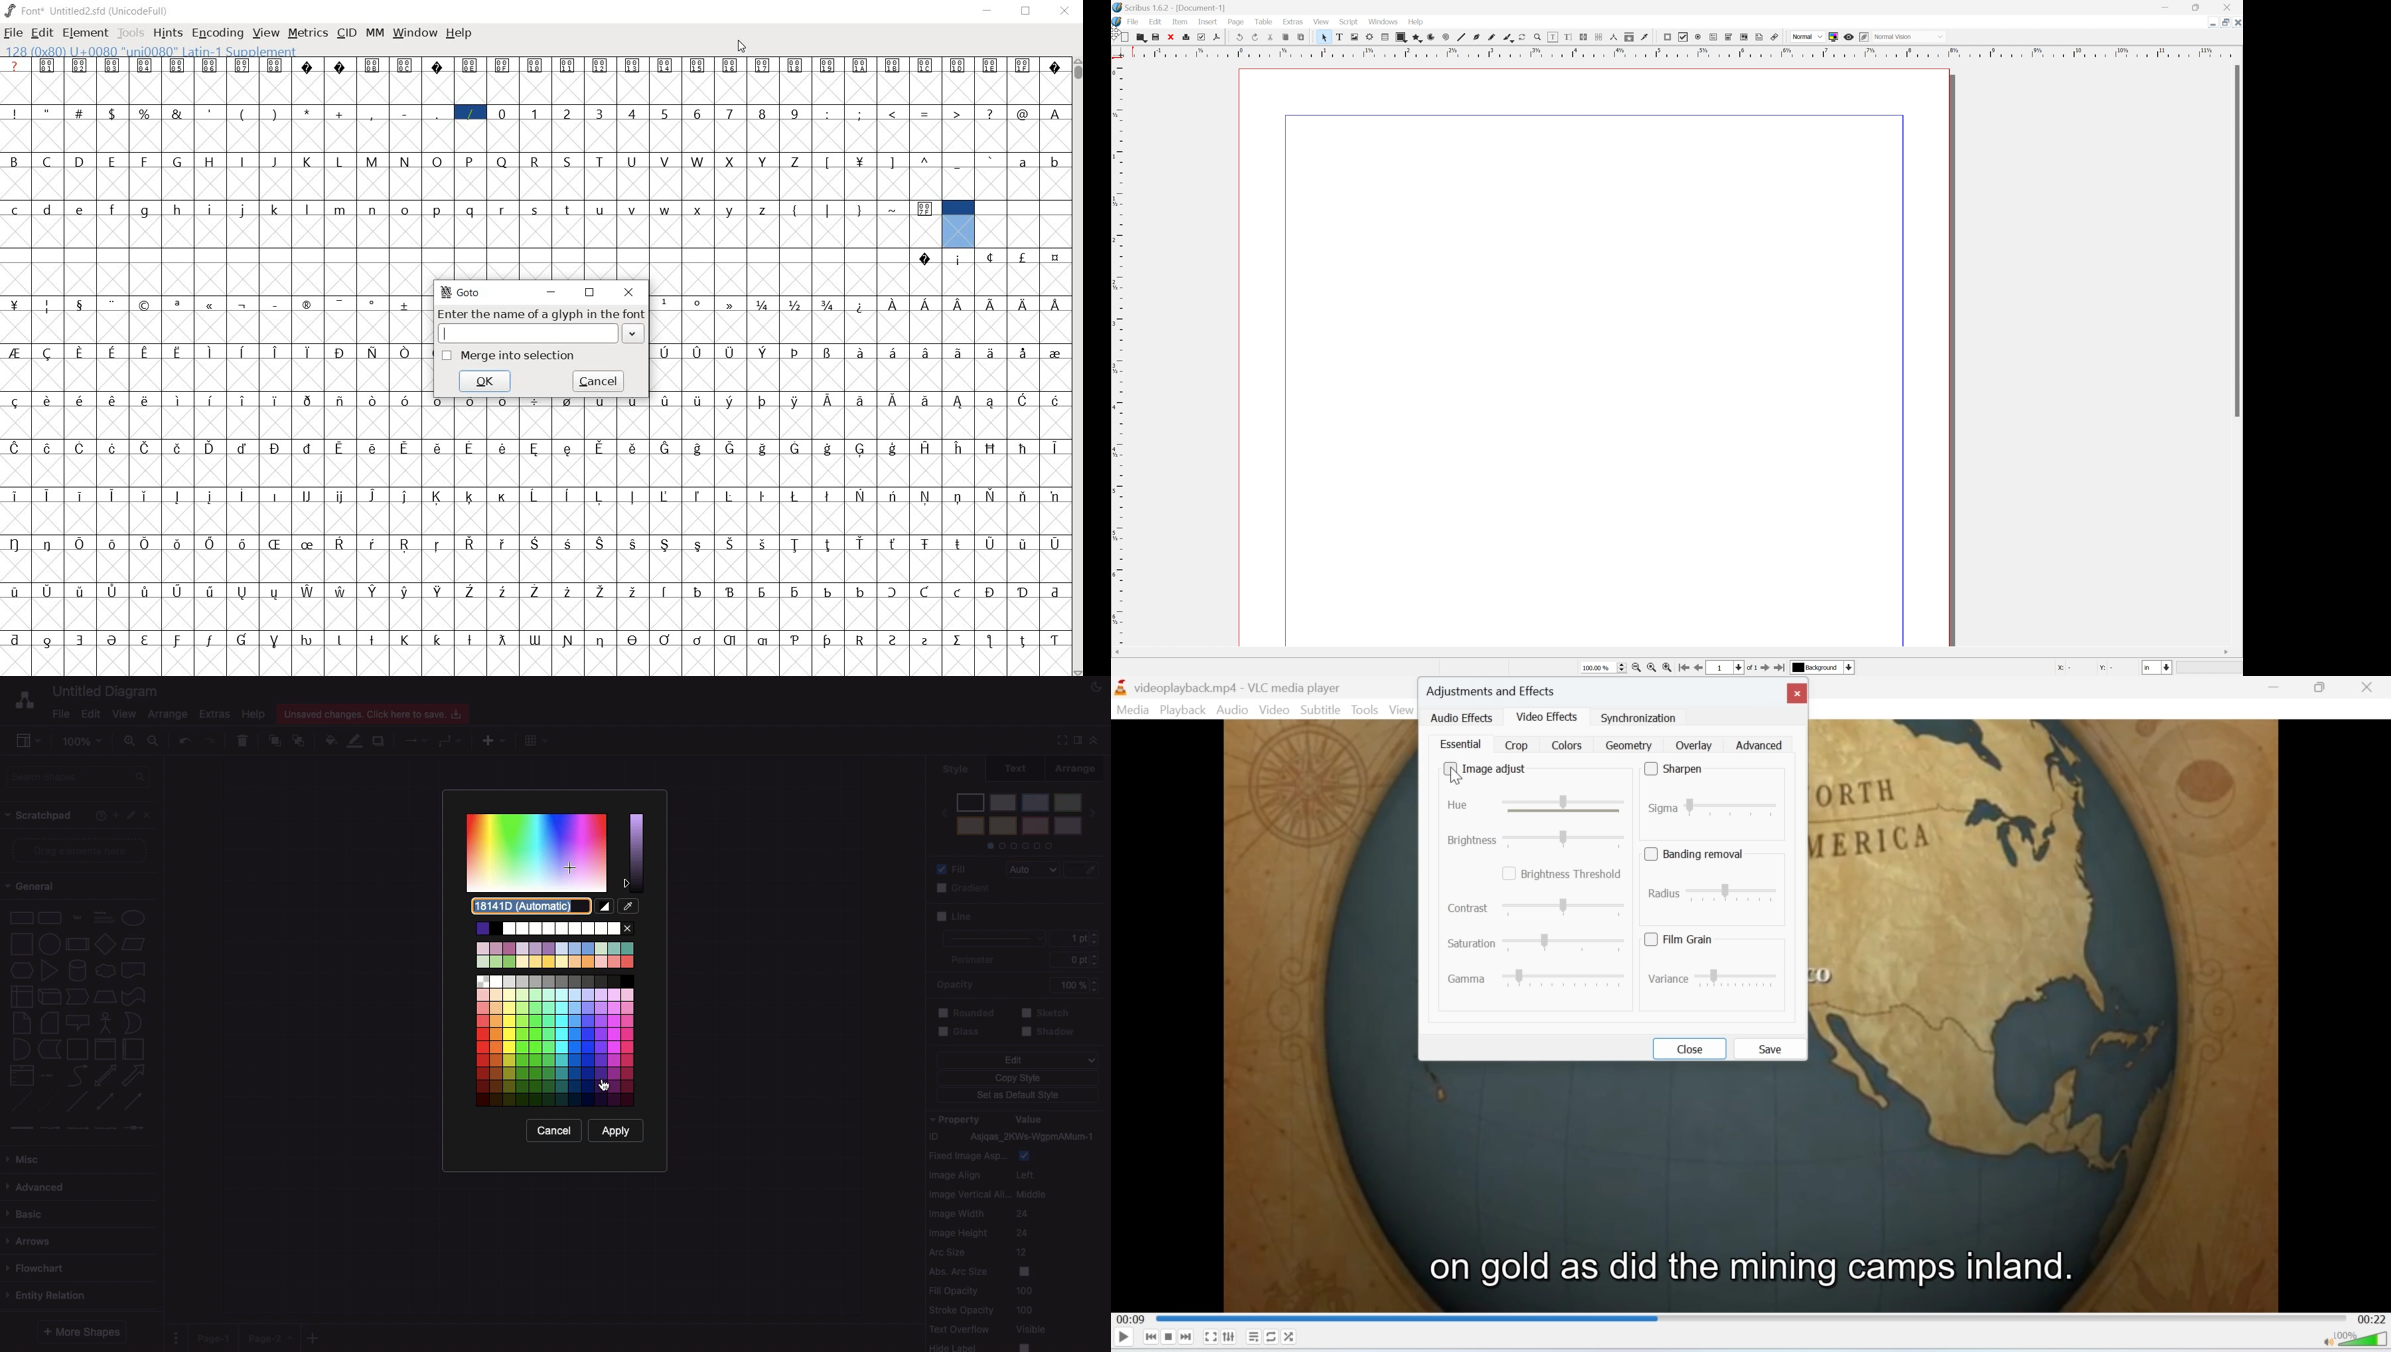 Image resolution: width=2408 pixels, height=1372 pixels. I want to click on Symbol, so click(1024, 447).